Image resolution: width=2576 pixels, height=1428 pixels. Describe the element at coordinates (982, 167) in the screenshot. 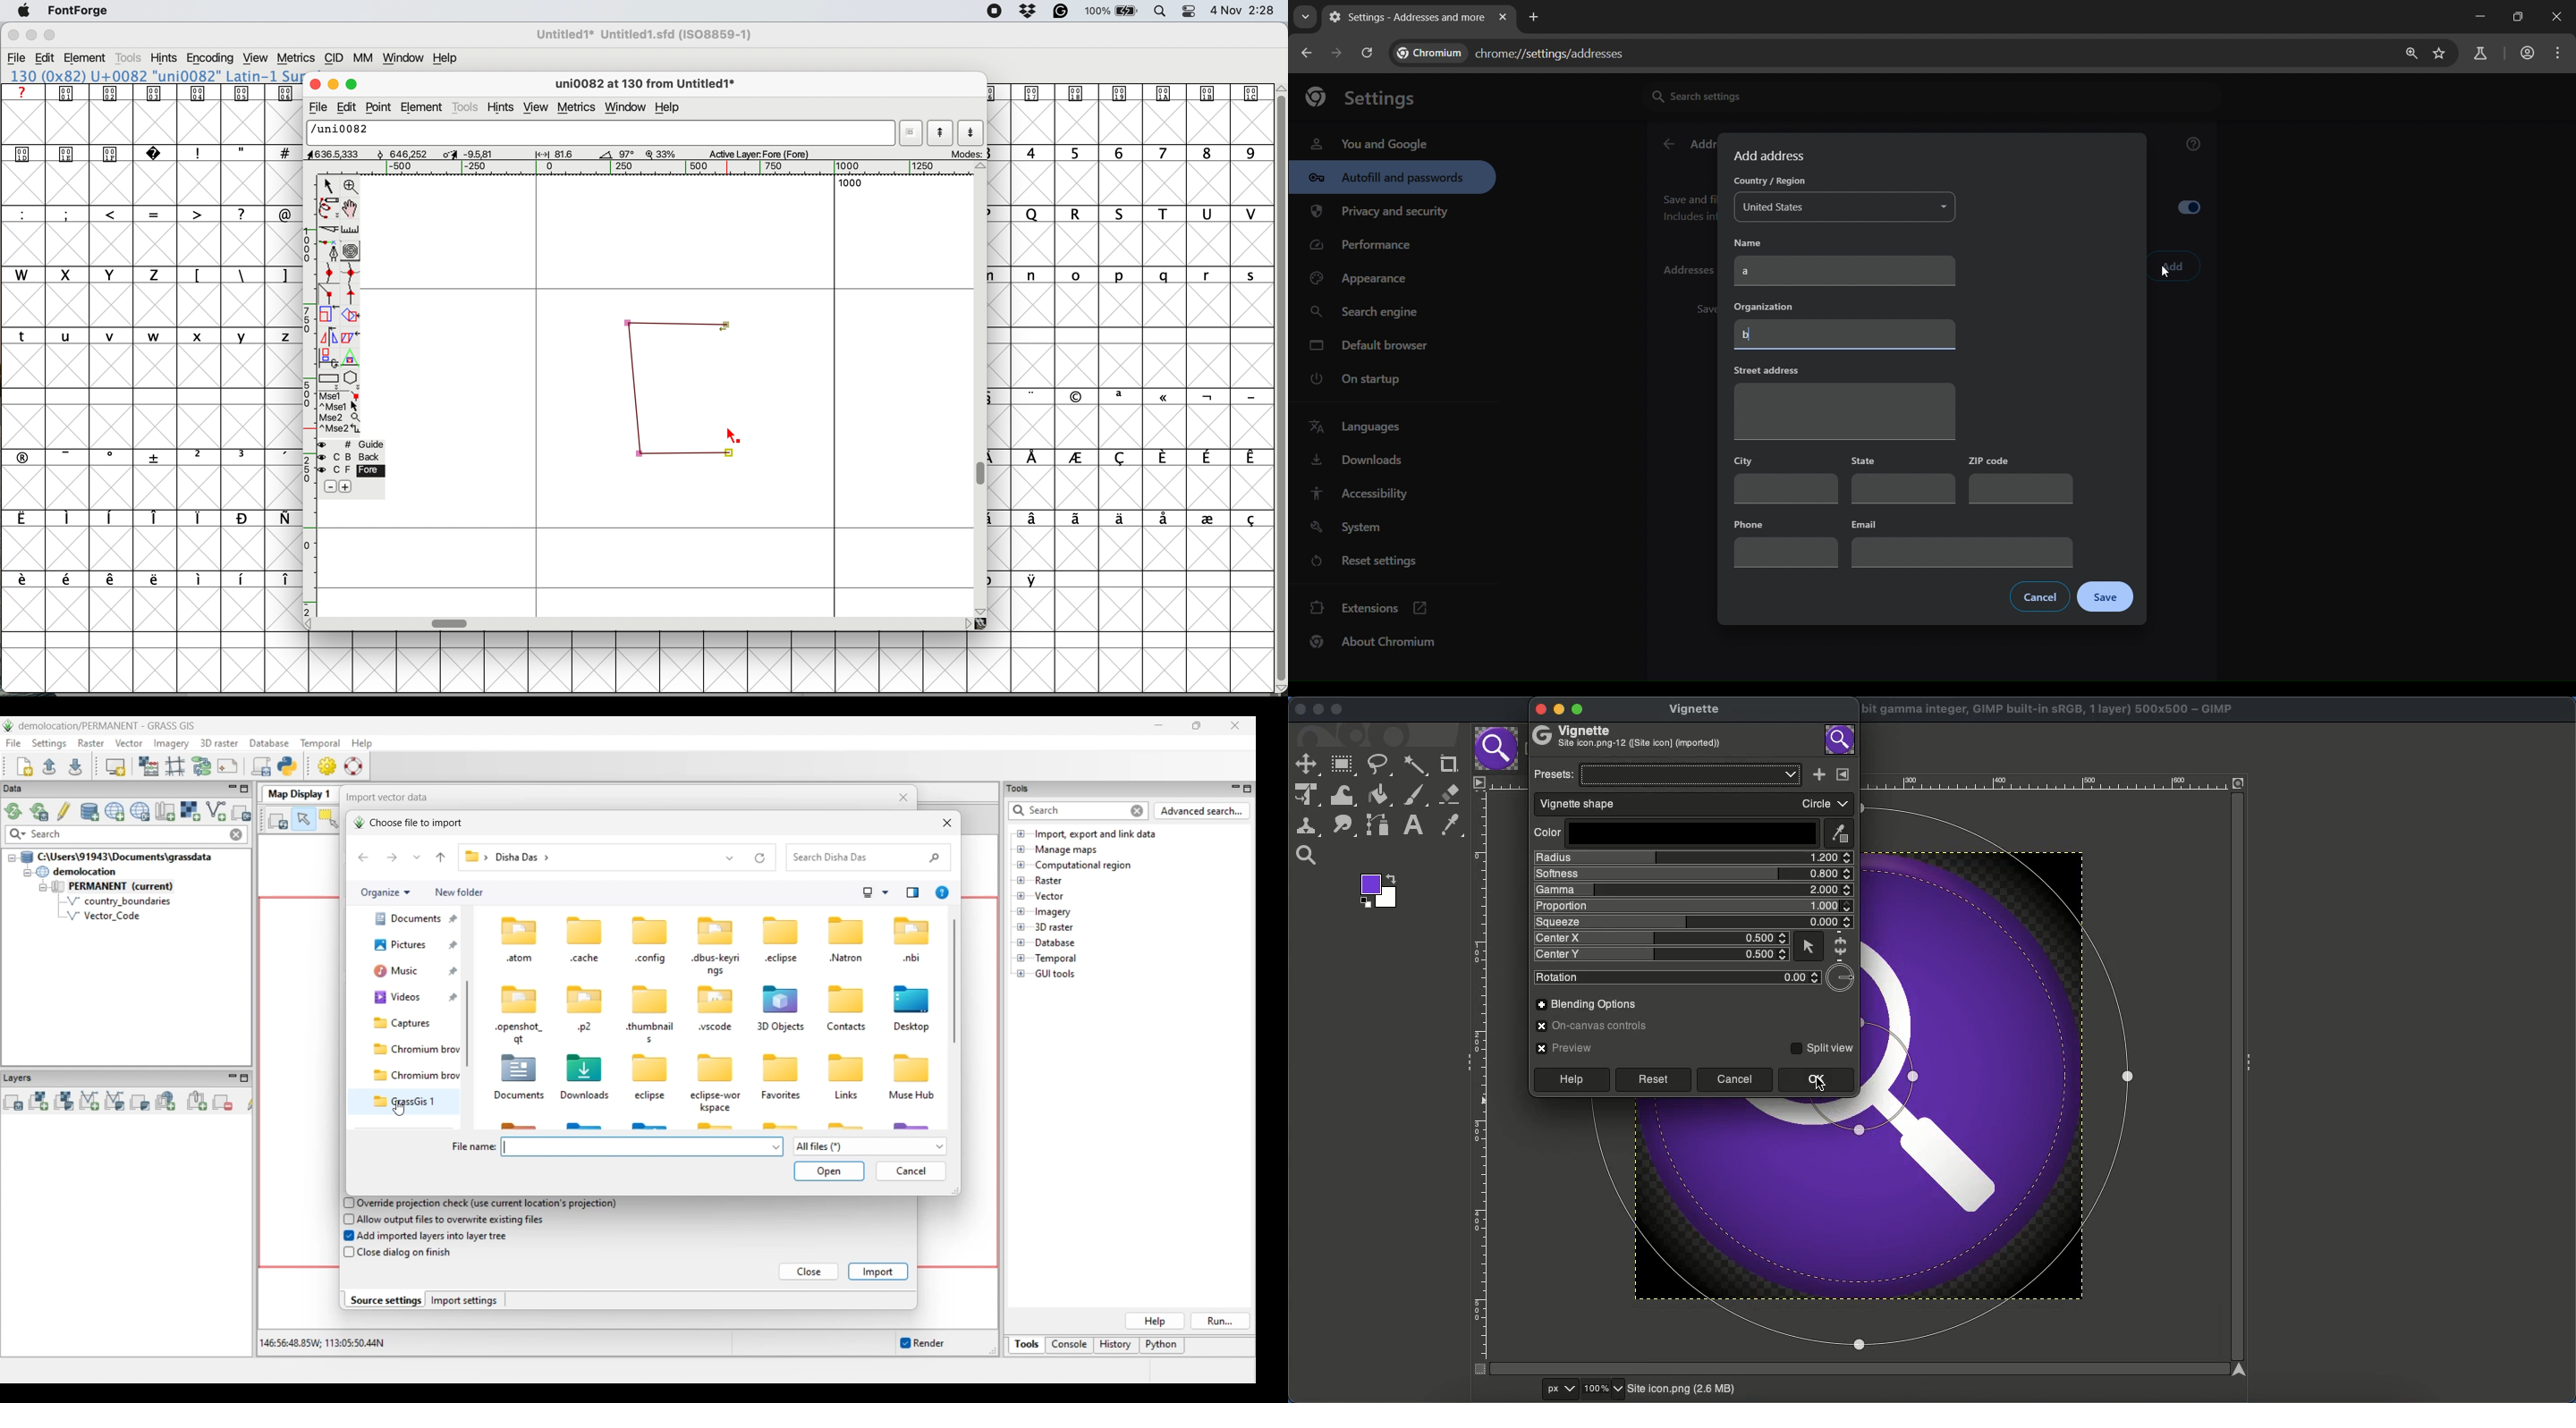

I see `scroll button` at that location.